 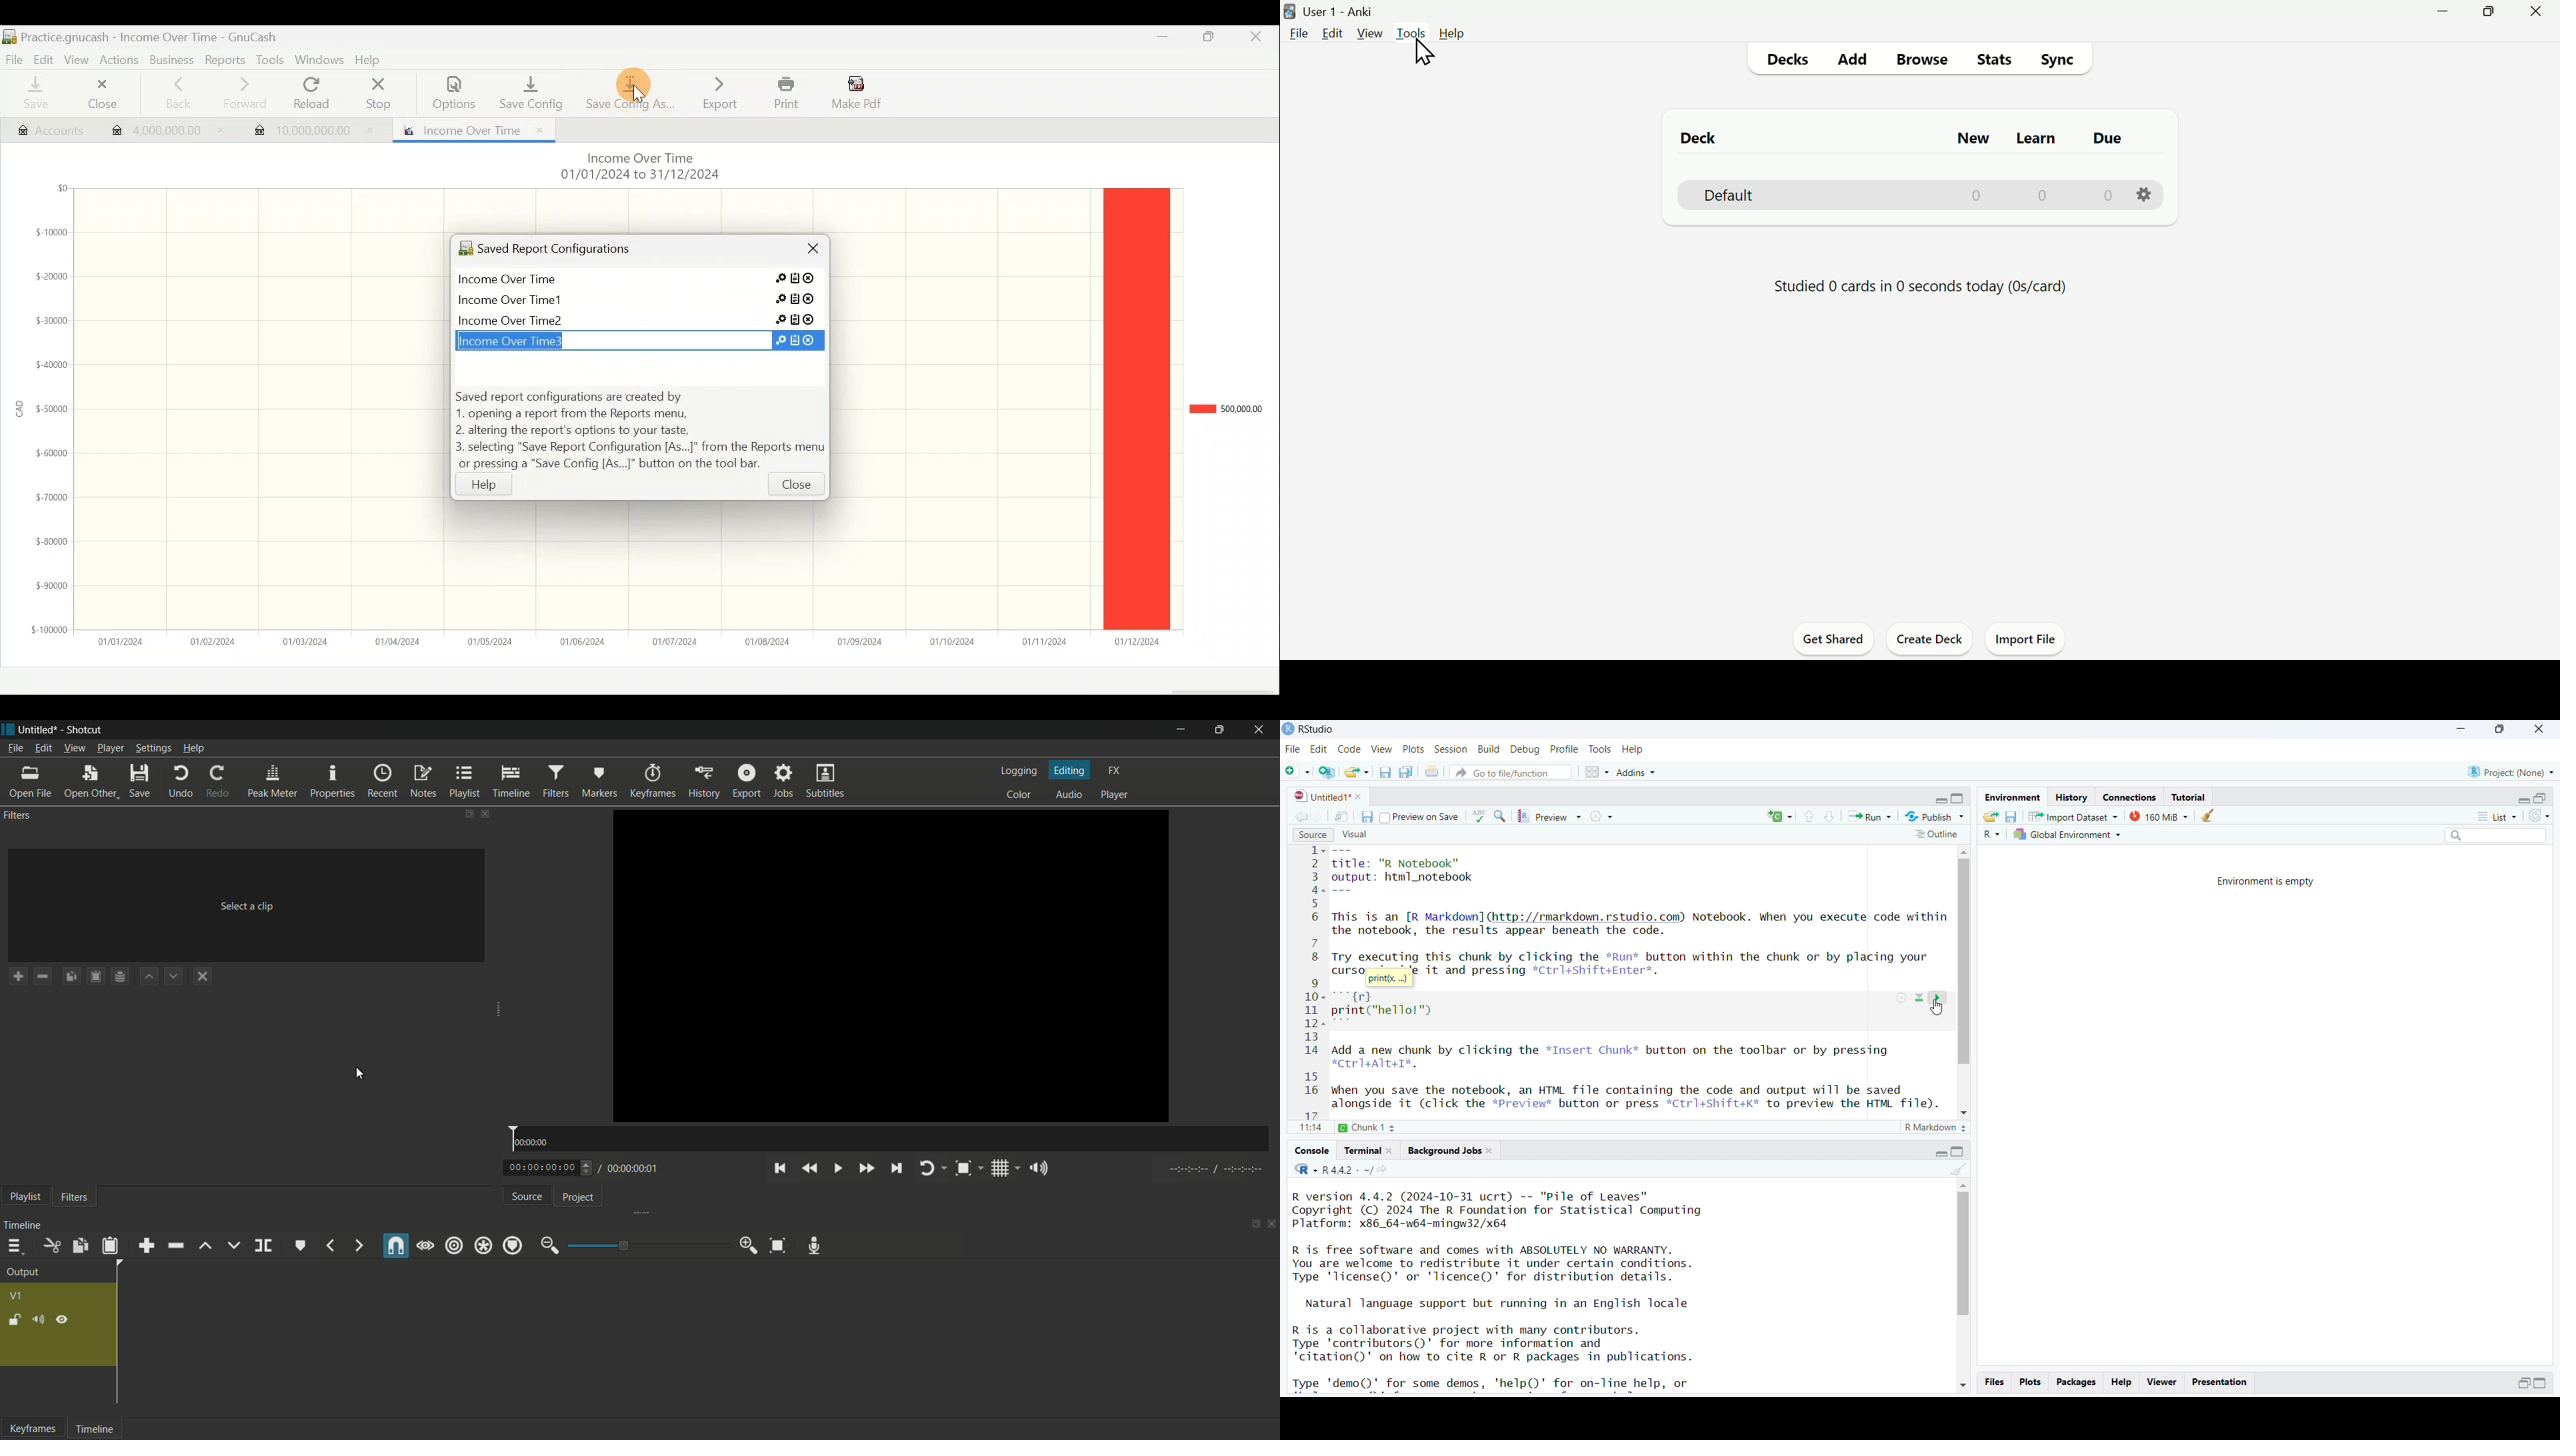 What do you see at coordinates (1407, 772) in the screenshot?
I see `save all open documents` at bounding box center [1407, 772].